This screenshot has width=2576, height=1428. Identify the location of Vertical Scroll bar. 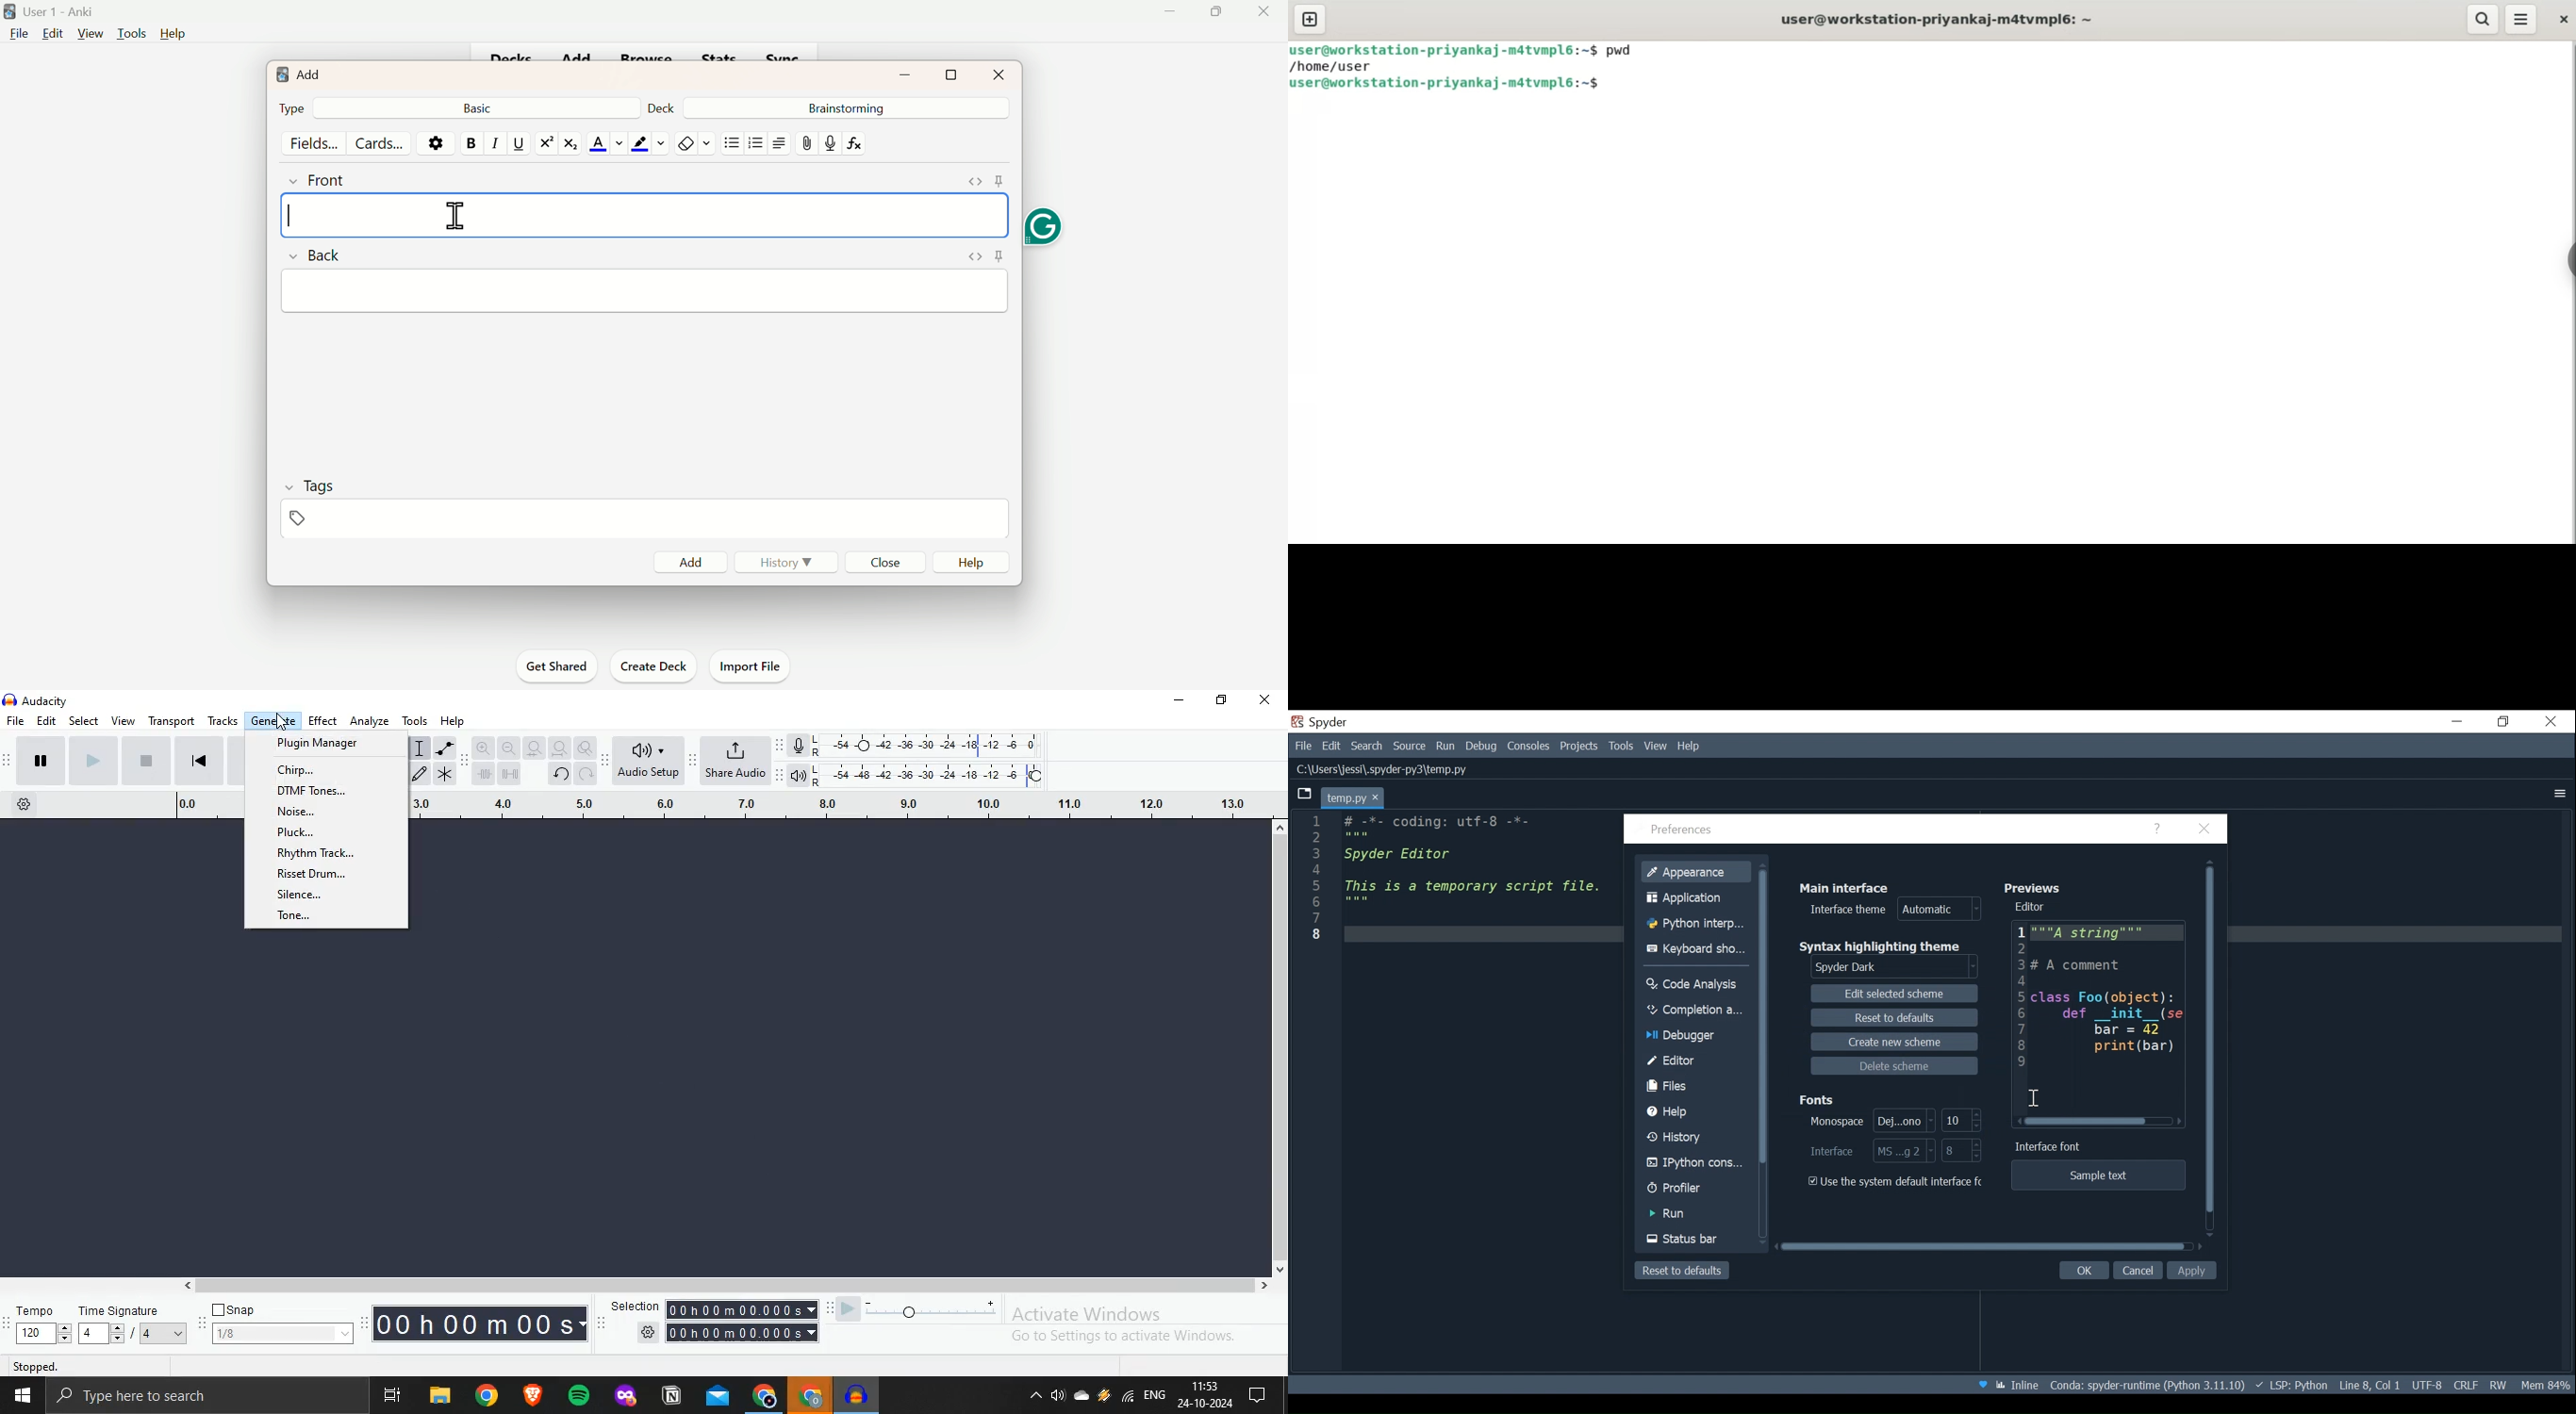
(2211, 1049).